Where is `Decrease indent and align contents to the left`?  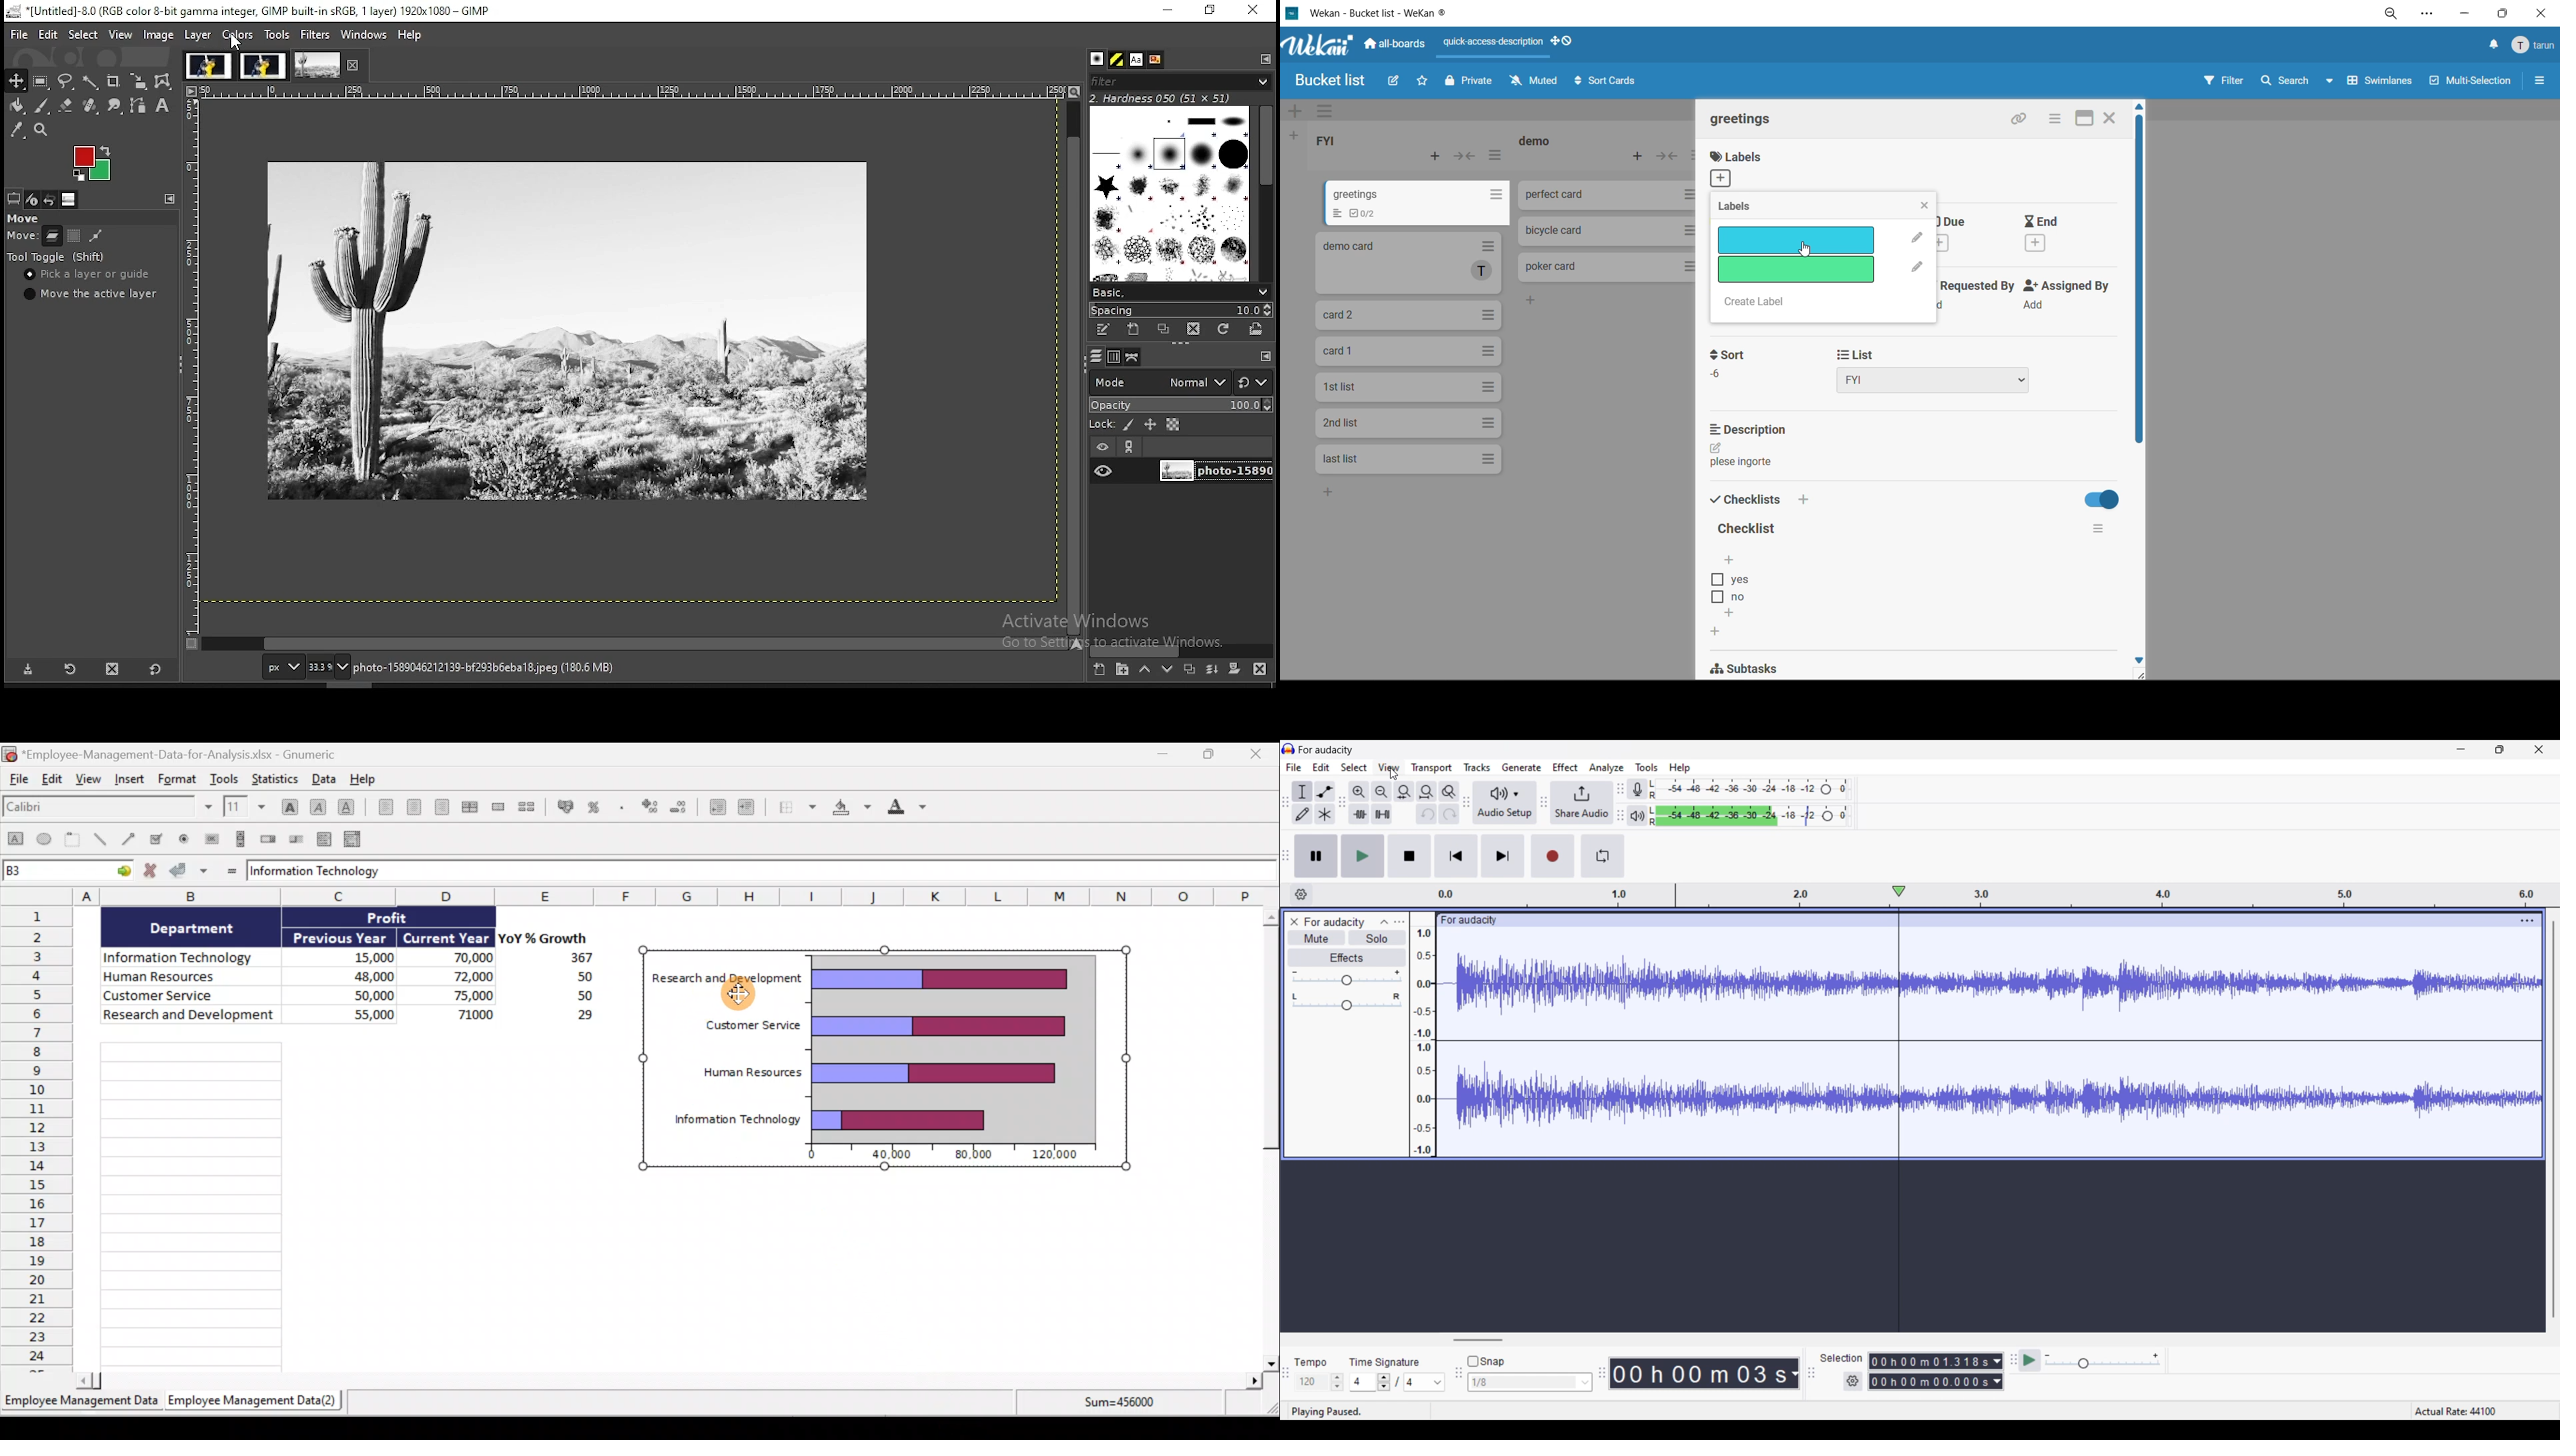
Decrease indent and align contents to the left is located at coordinates (715, 806).